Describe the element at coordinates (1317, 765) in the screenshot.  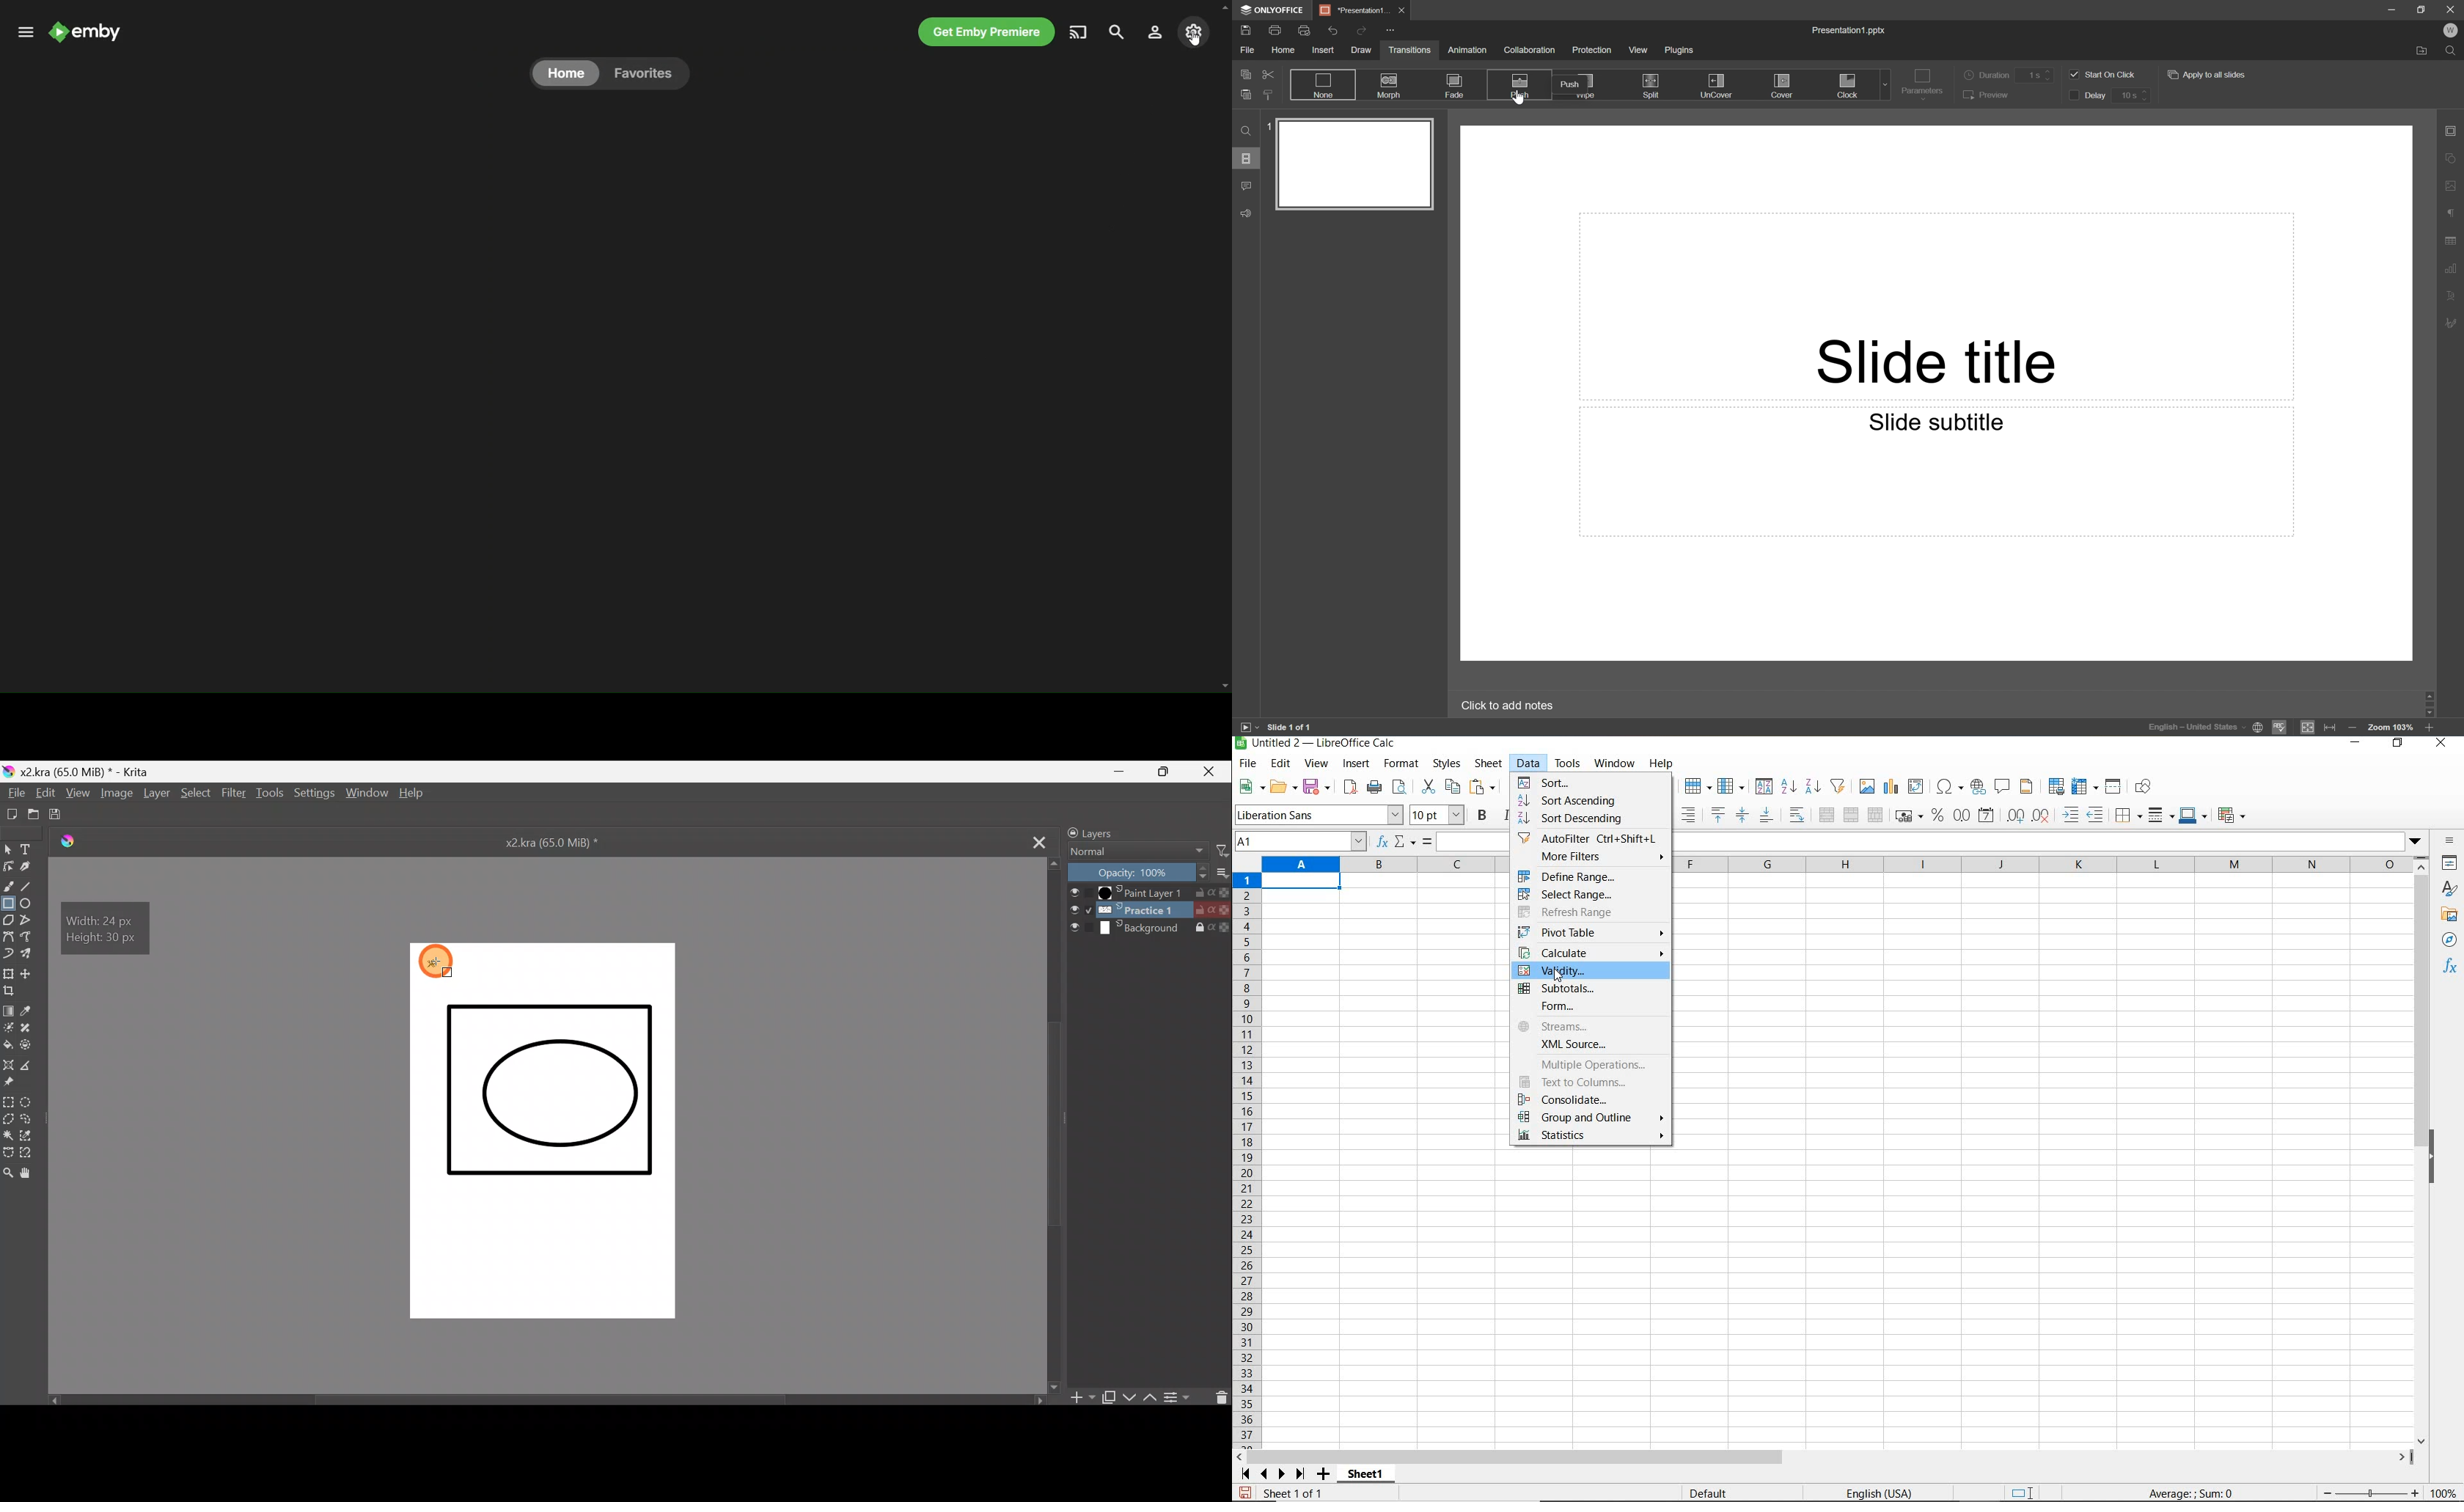
I see `view` at that location.